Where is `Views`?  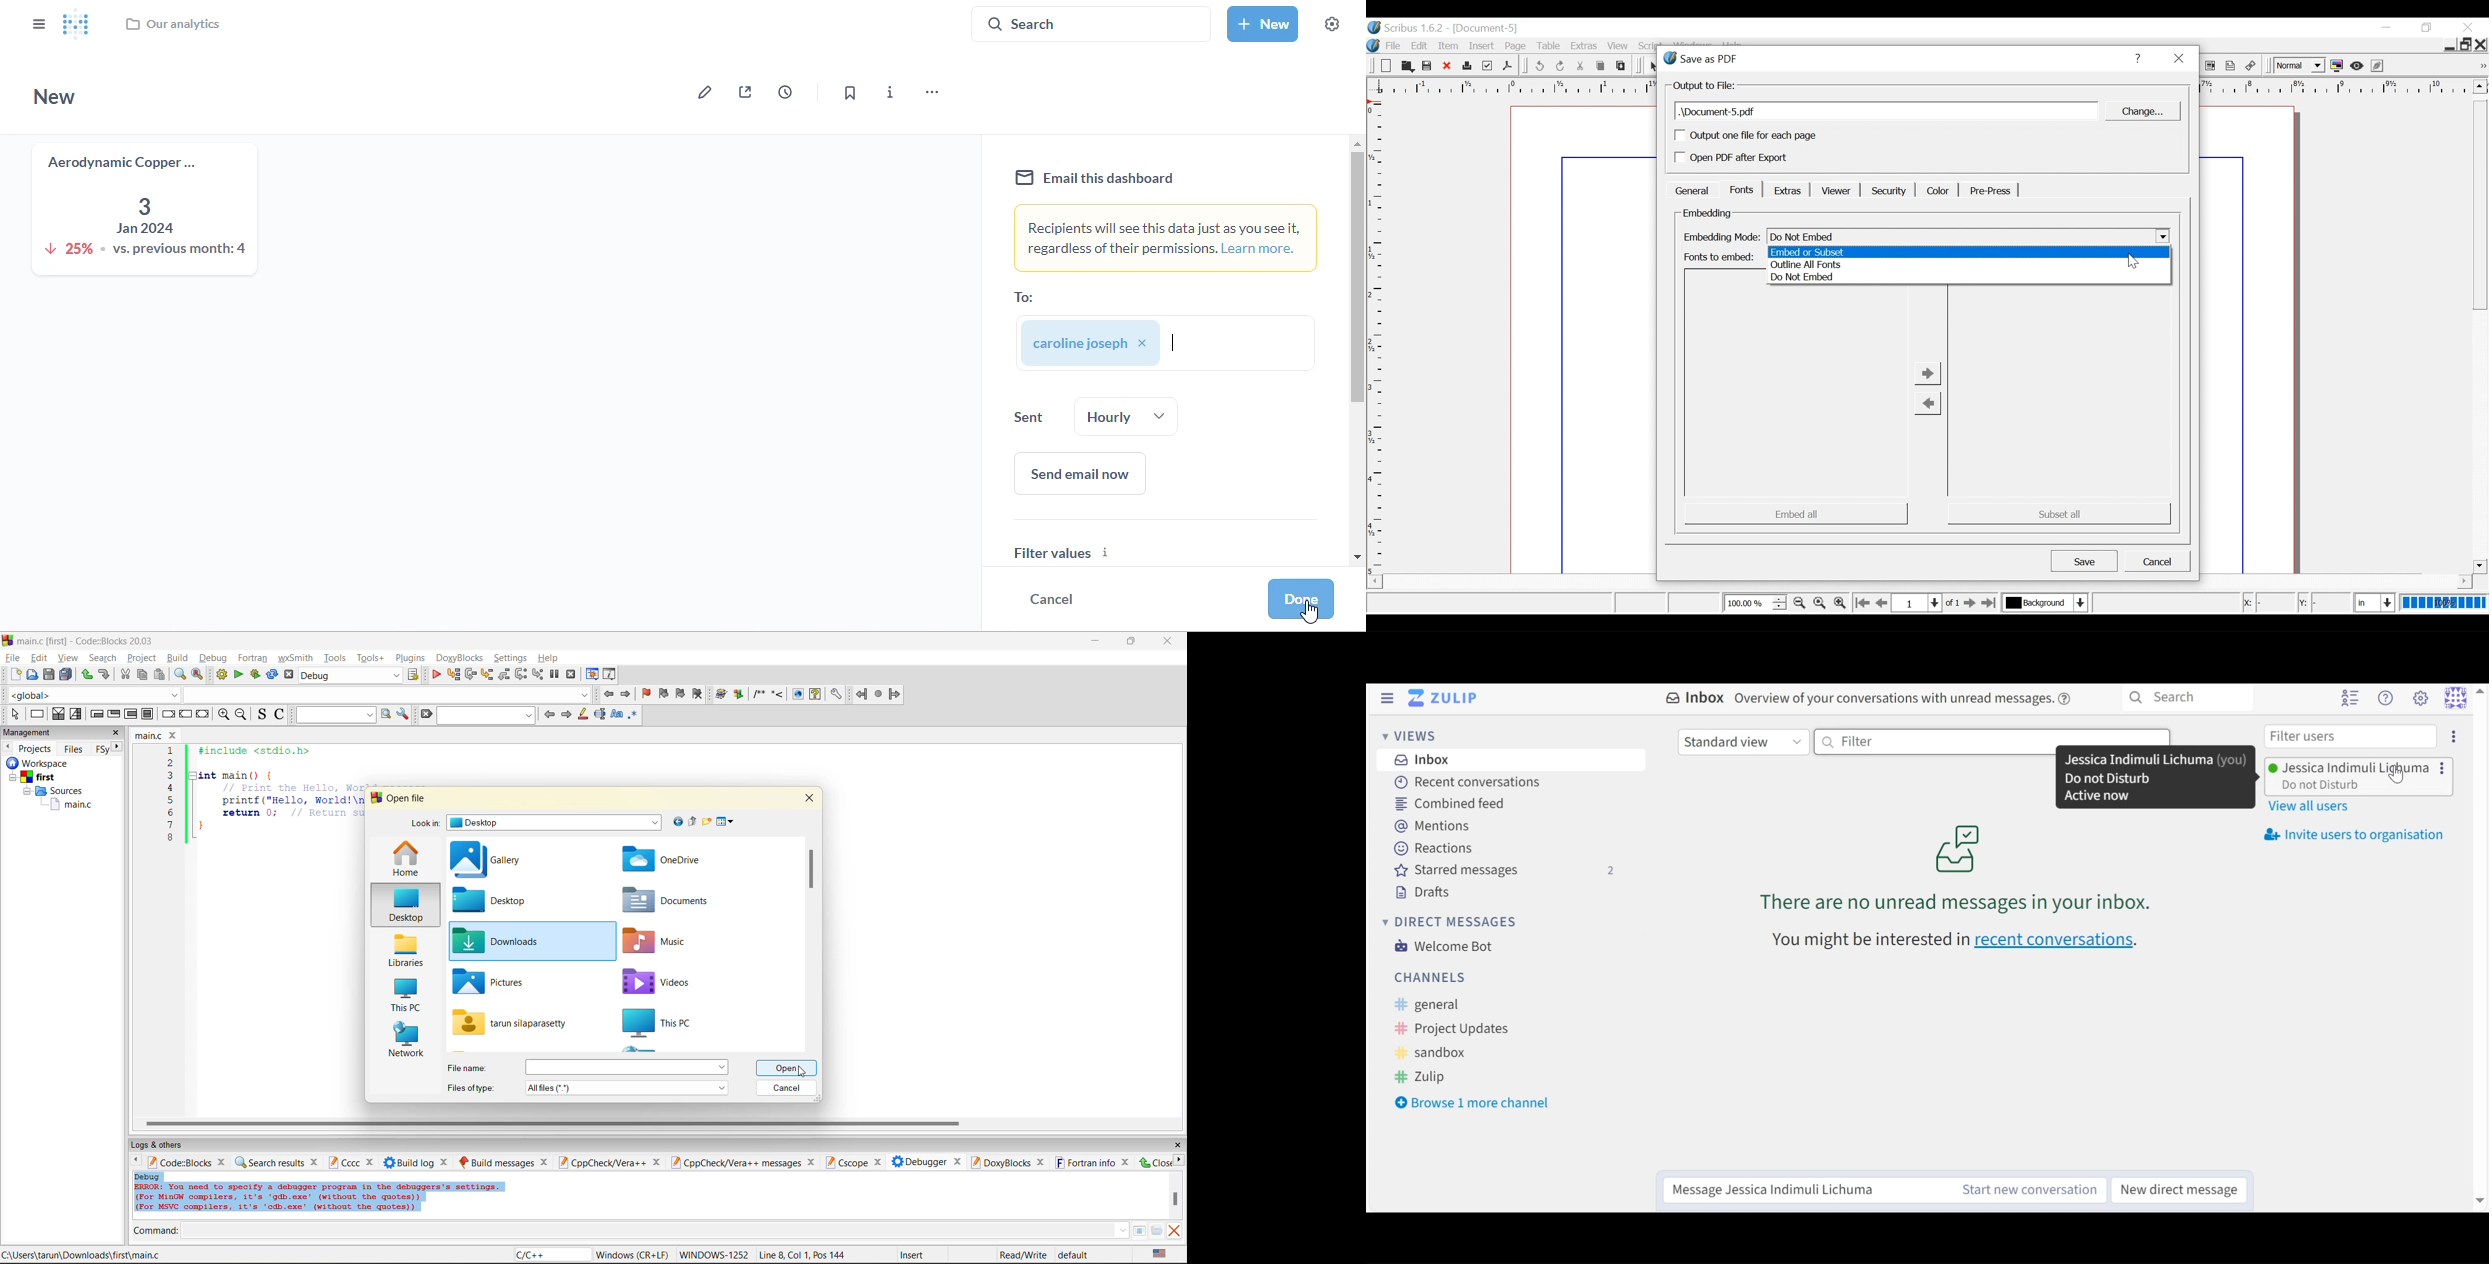 Views is located at coordinates (1410, 737).